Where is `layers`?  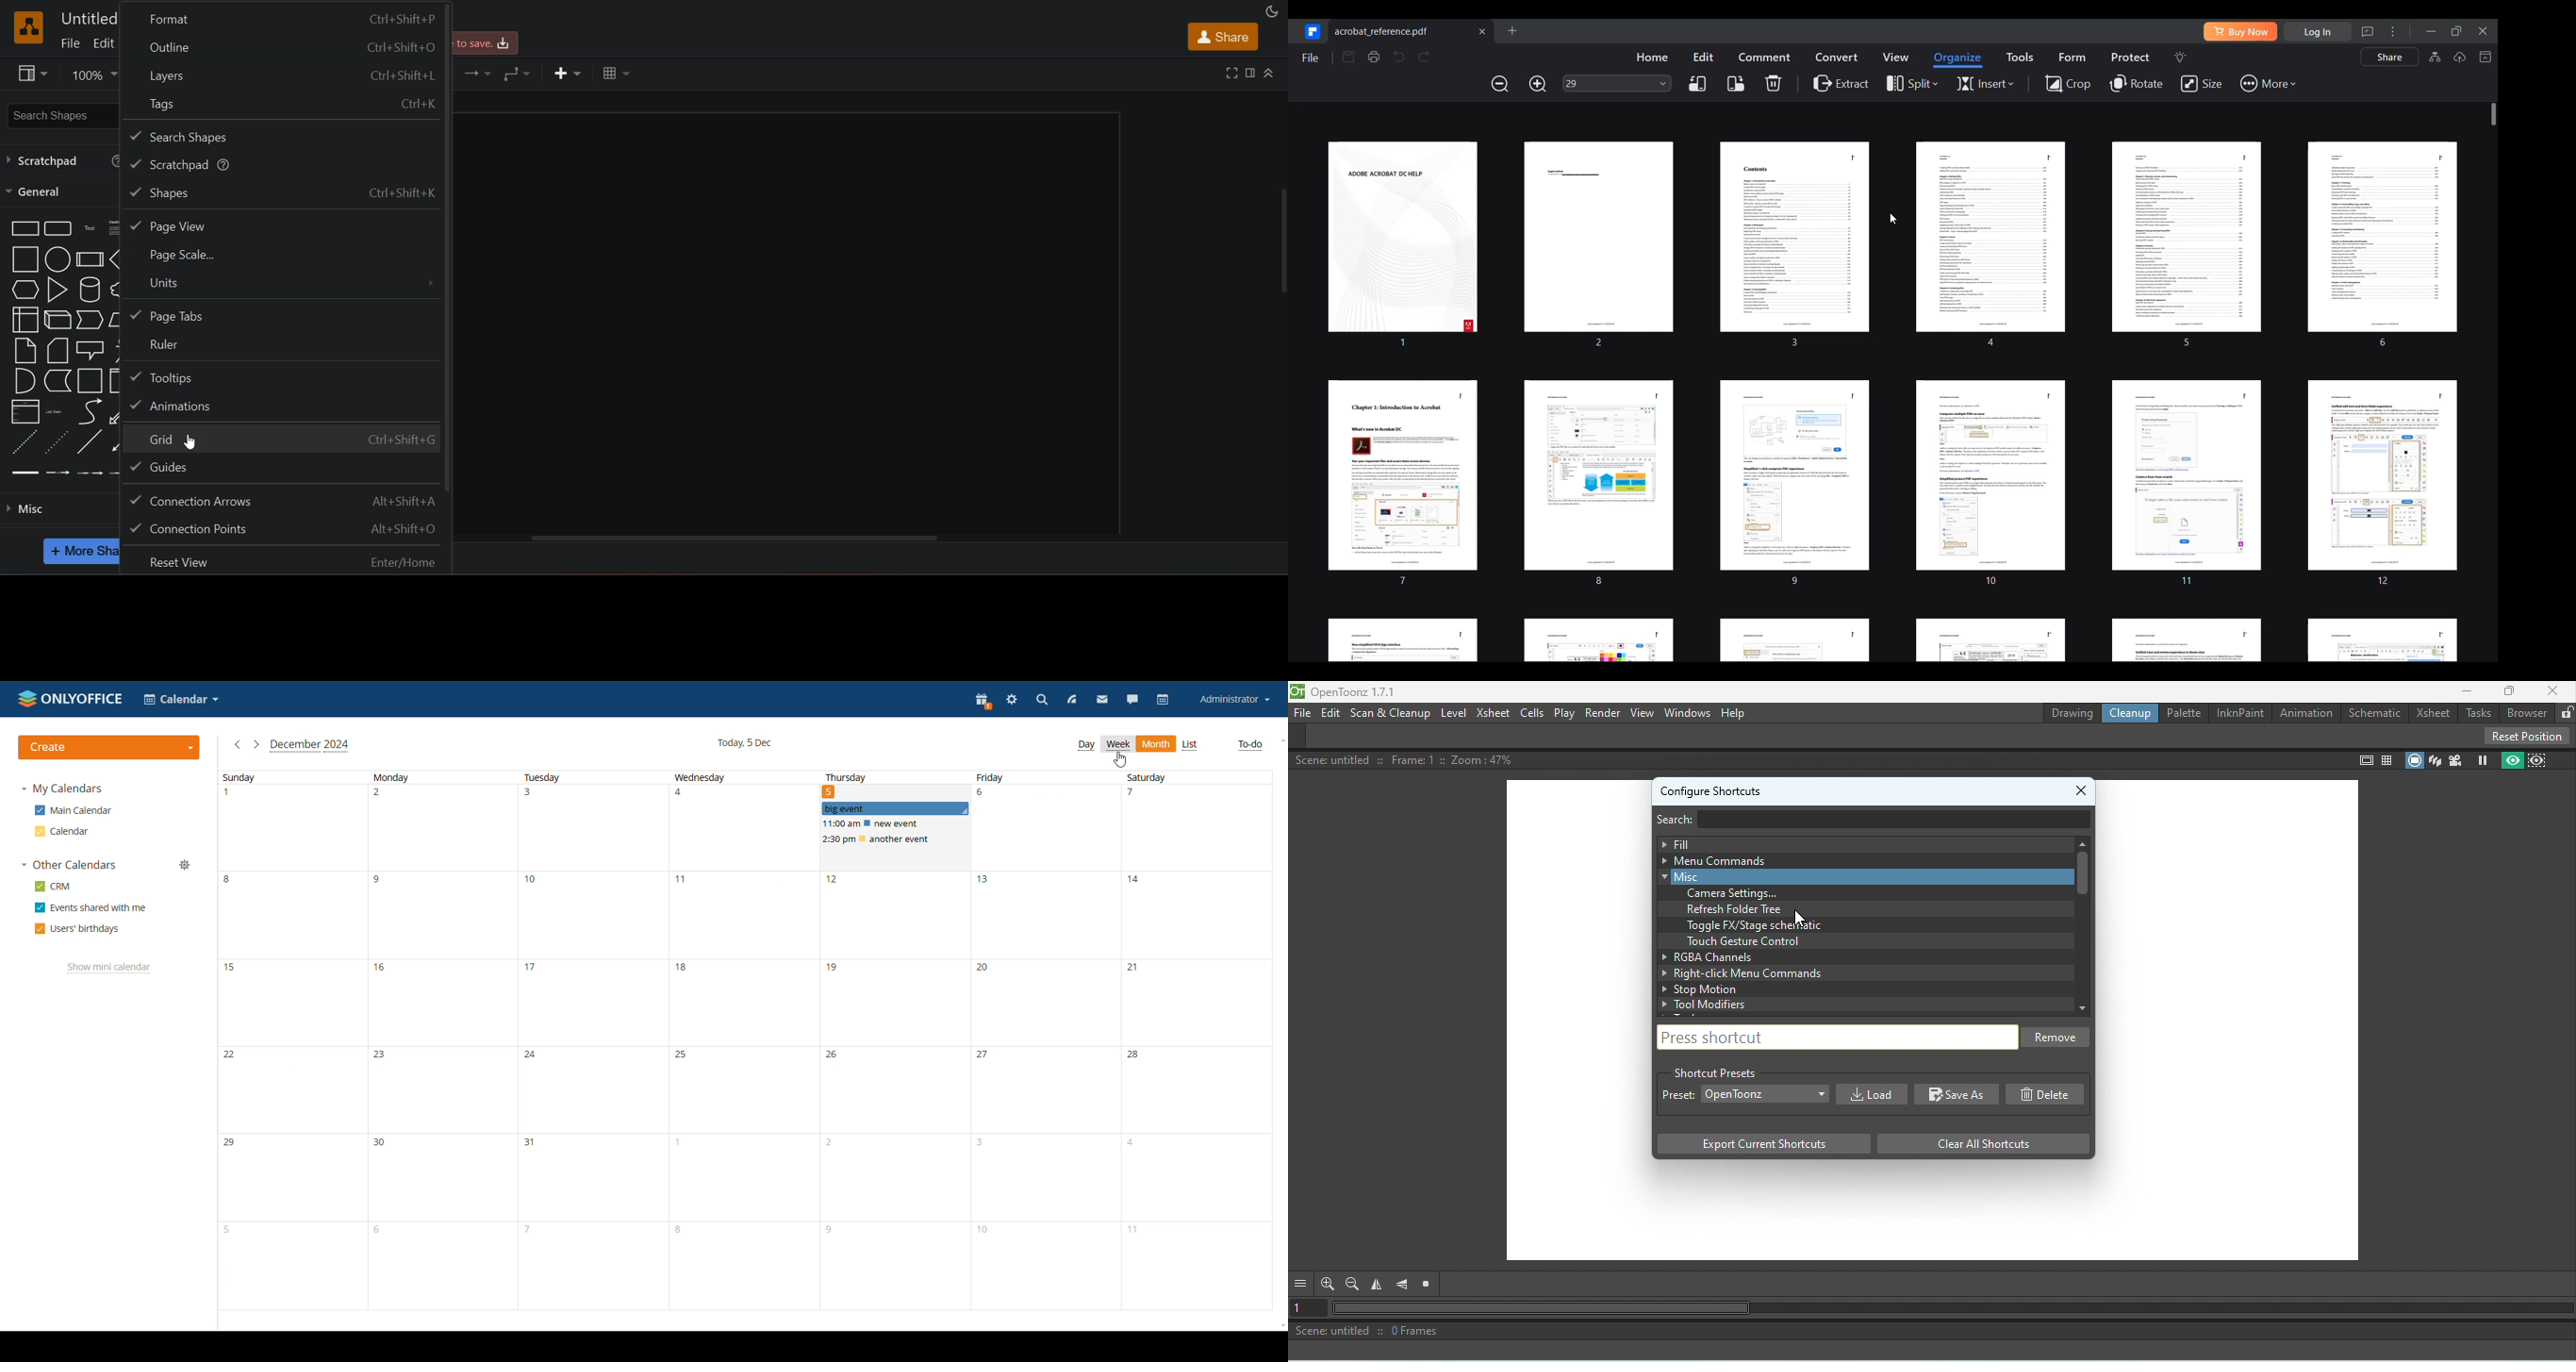 layers is located at coordinates (286, 75).